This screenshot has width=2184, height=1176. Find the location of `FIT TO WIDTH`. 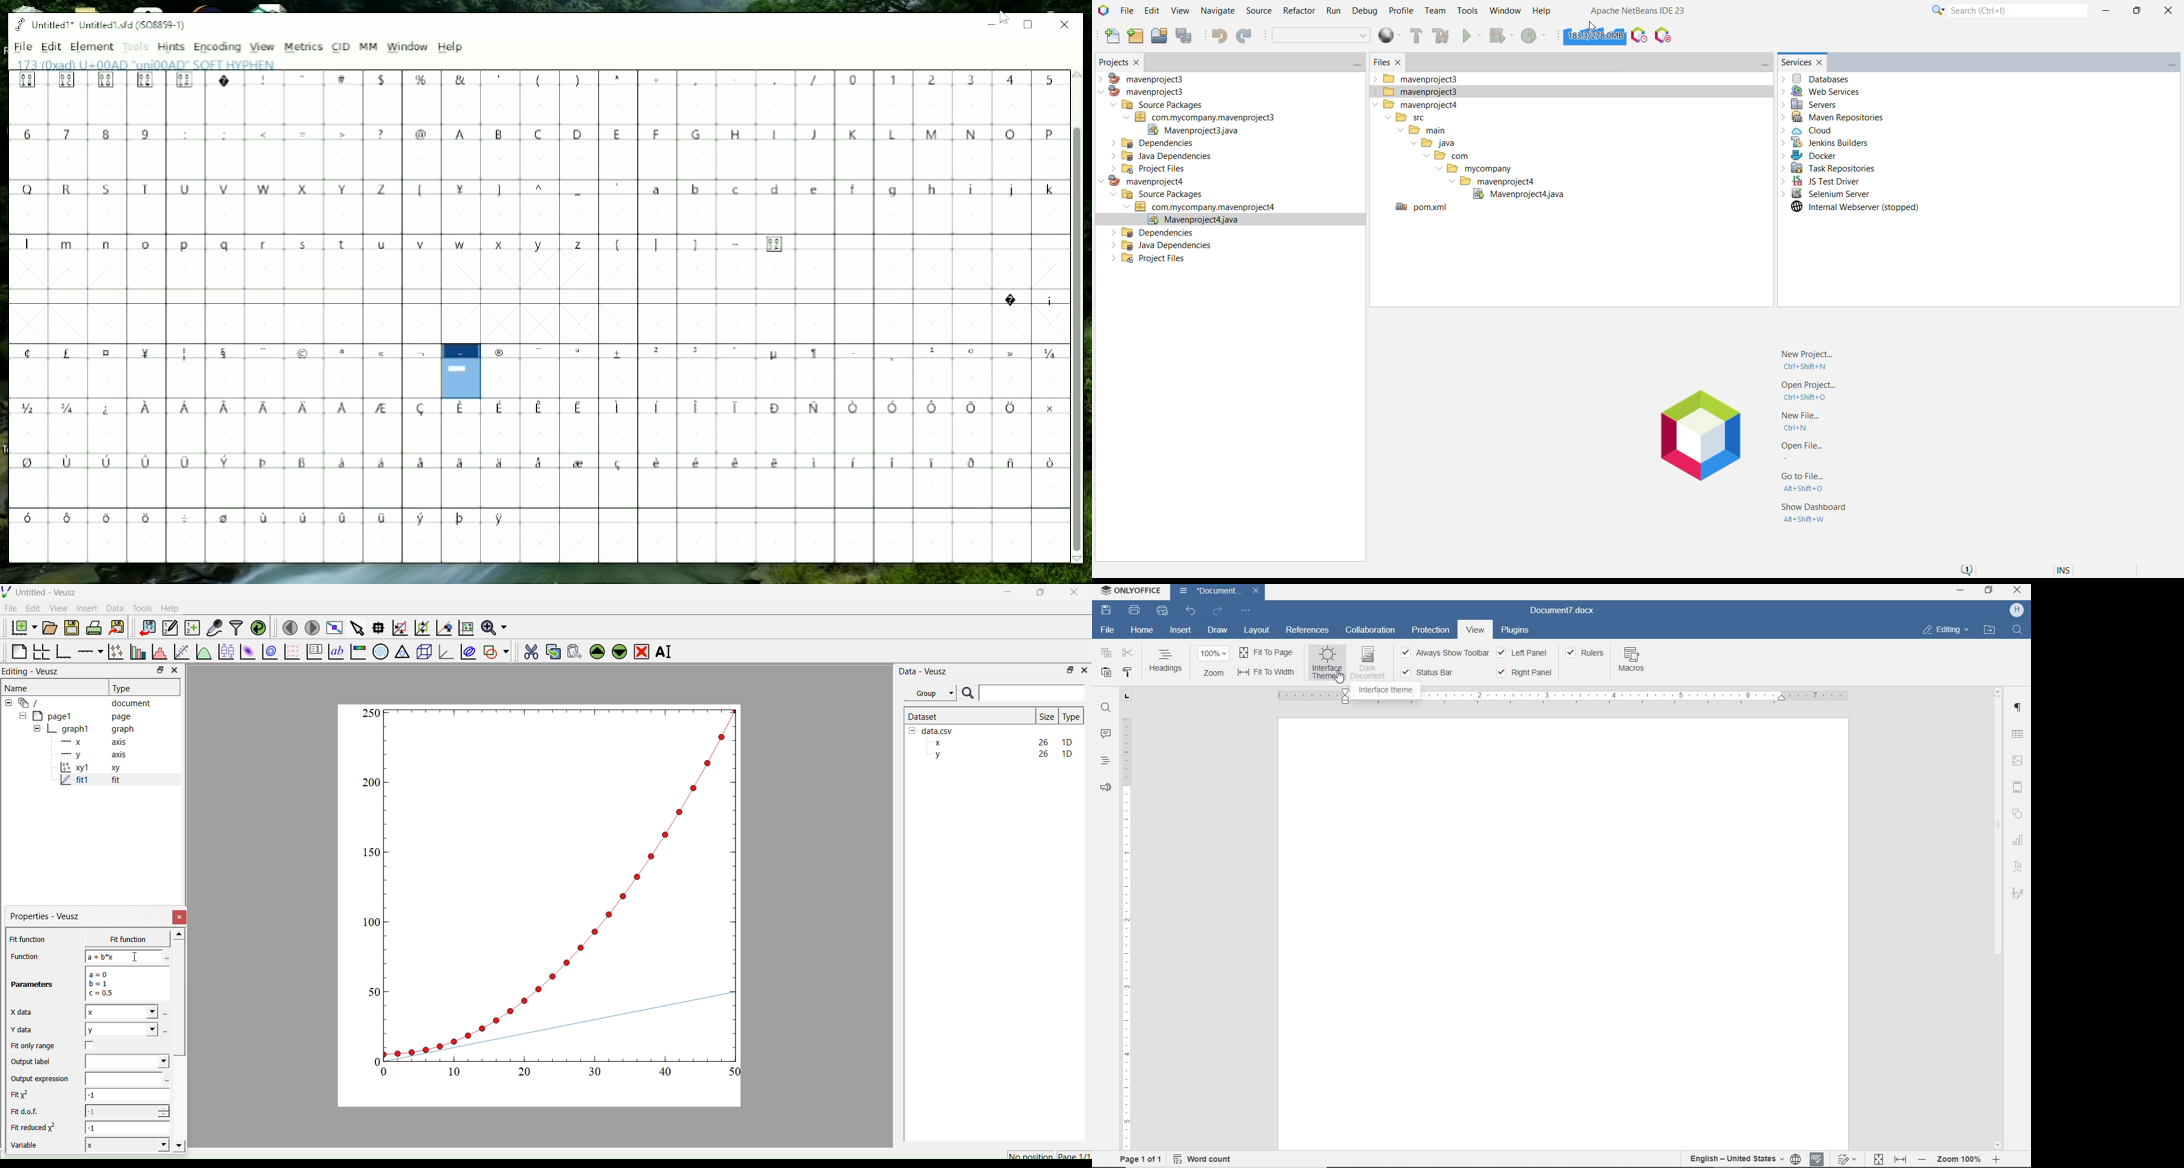

FIT TO WIDTH is located at coordinates (1266, 674).